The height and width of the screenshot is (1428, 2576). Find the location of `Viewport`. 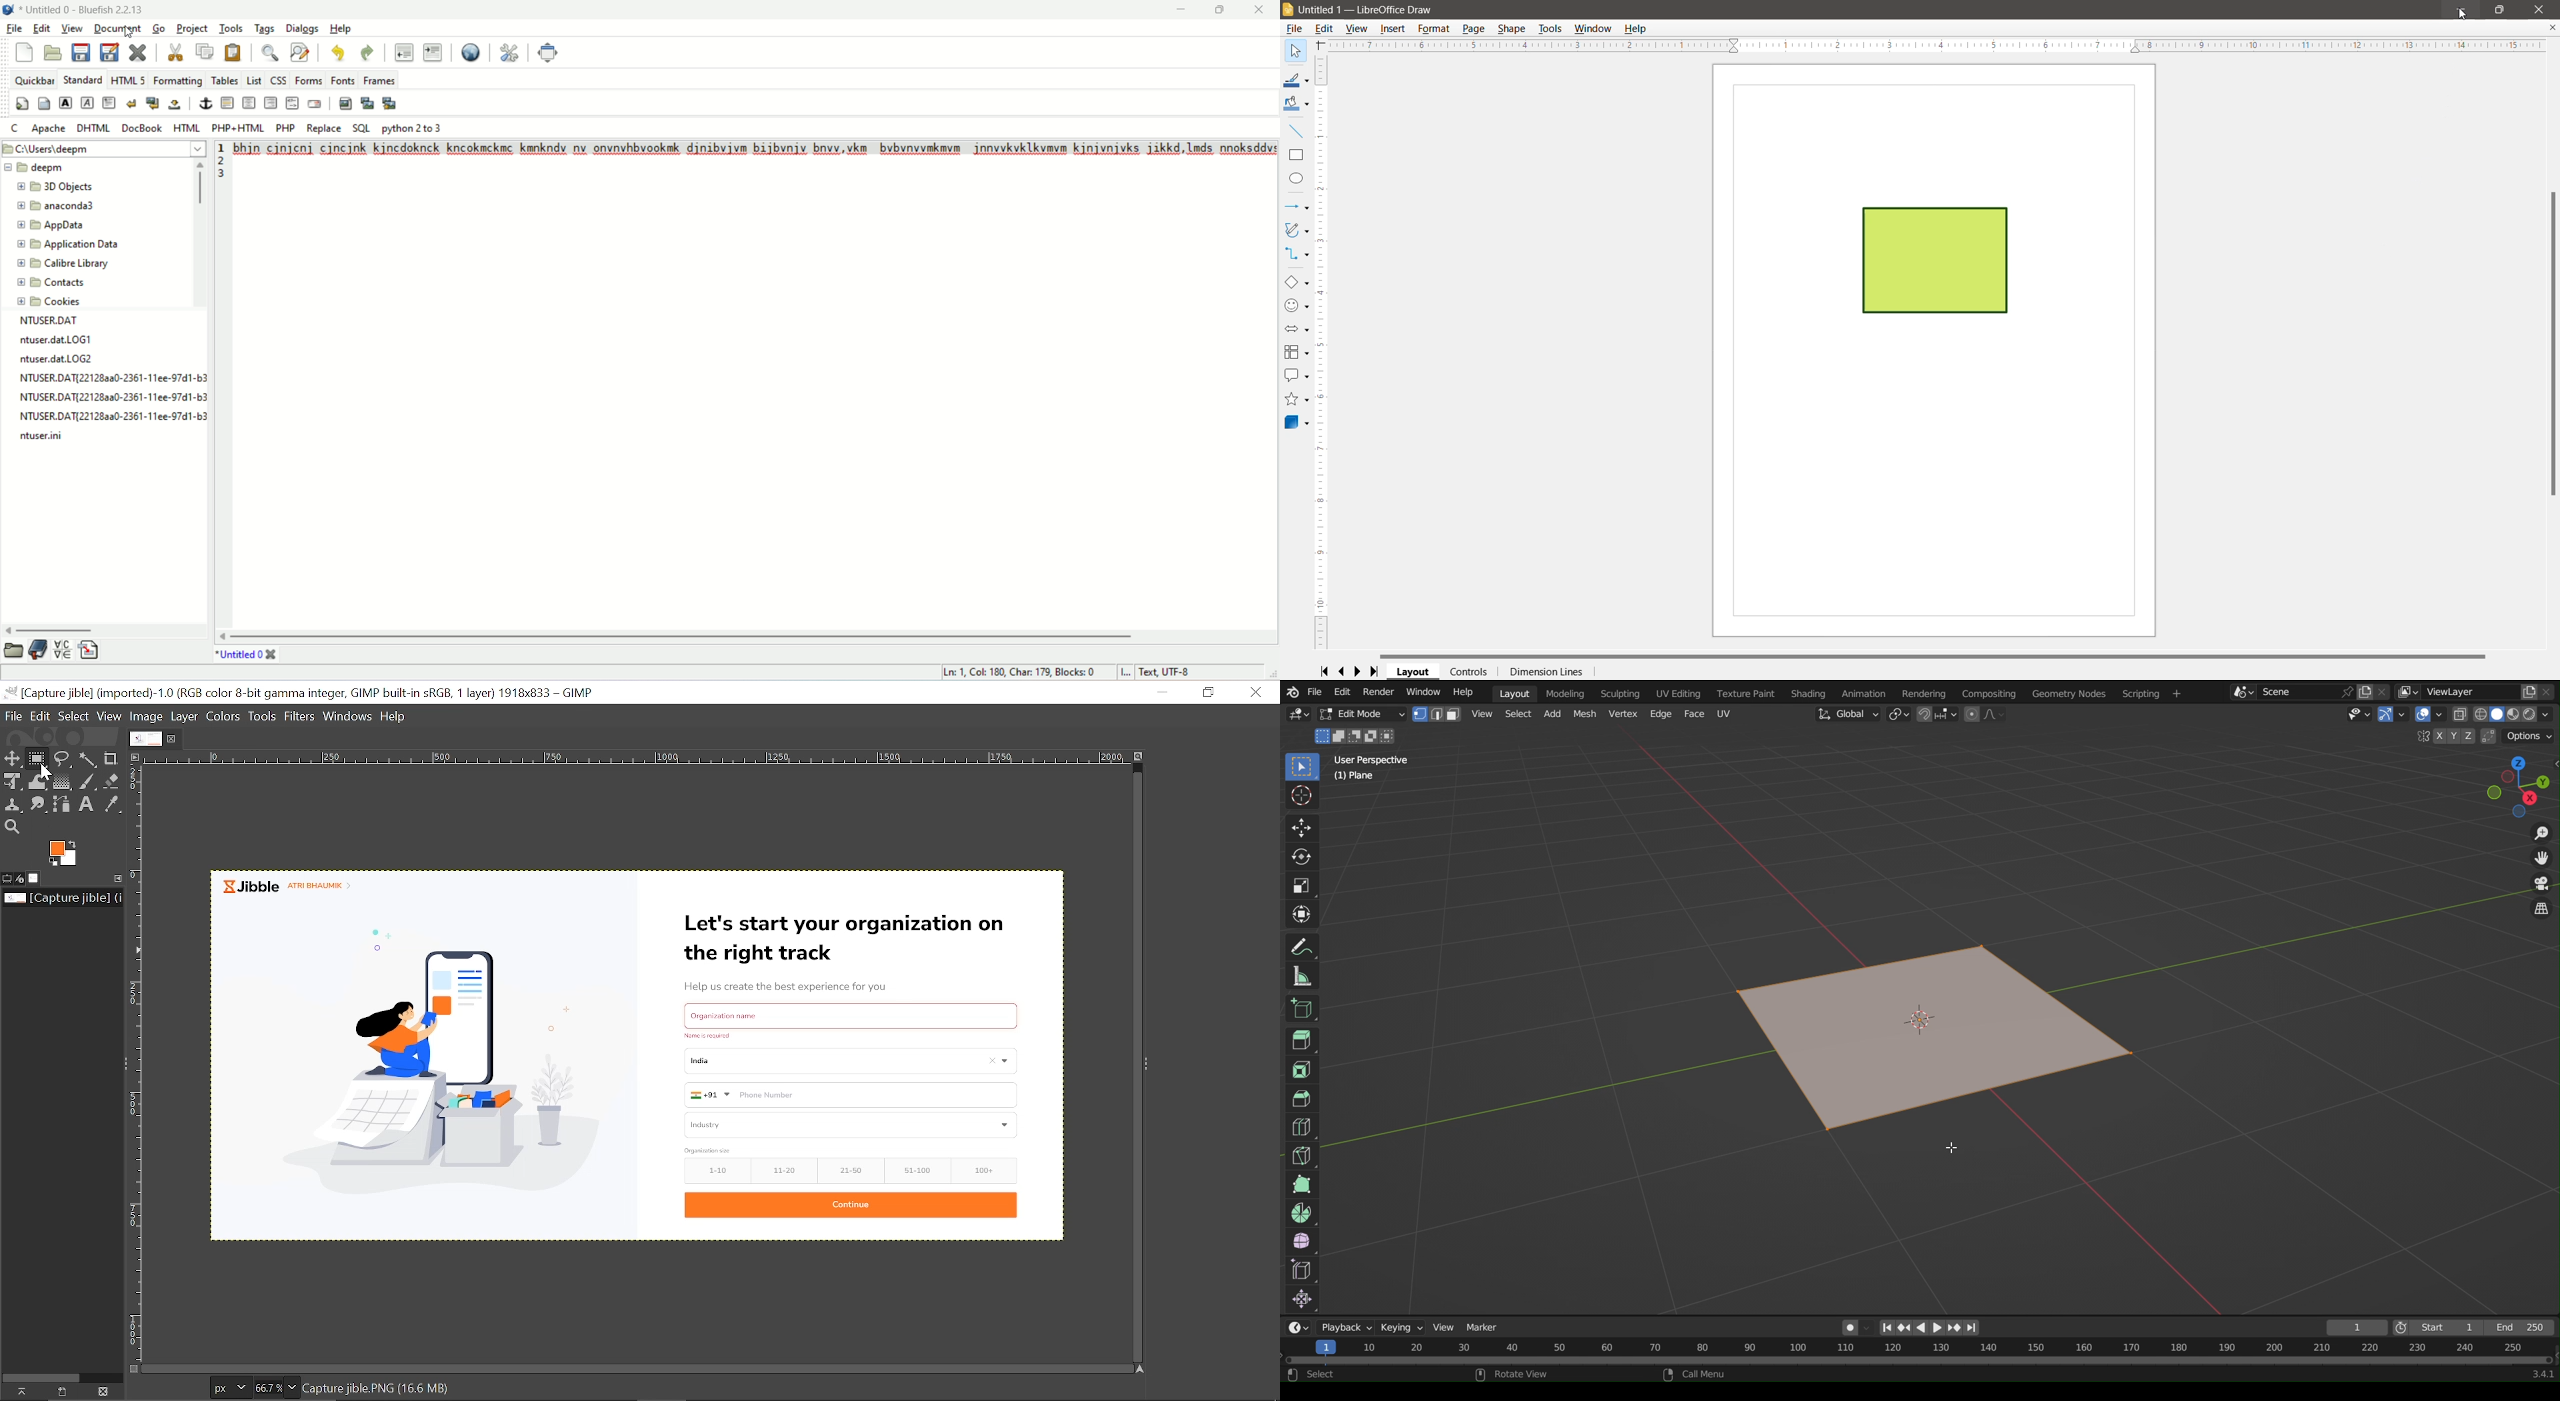

Viewport is located at coordinates (2519, 787).